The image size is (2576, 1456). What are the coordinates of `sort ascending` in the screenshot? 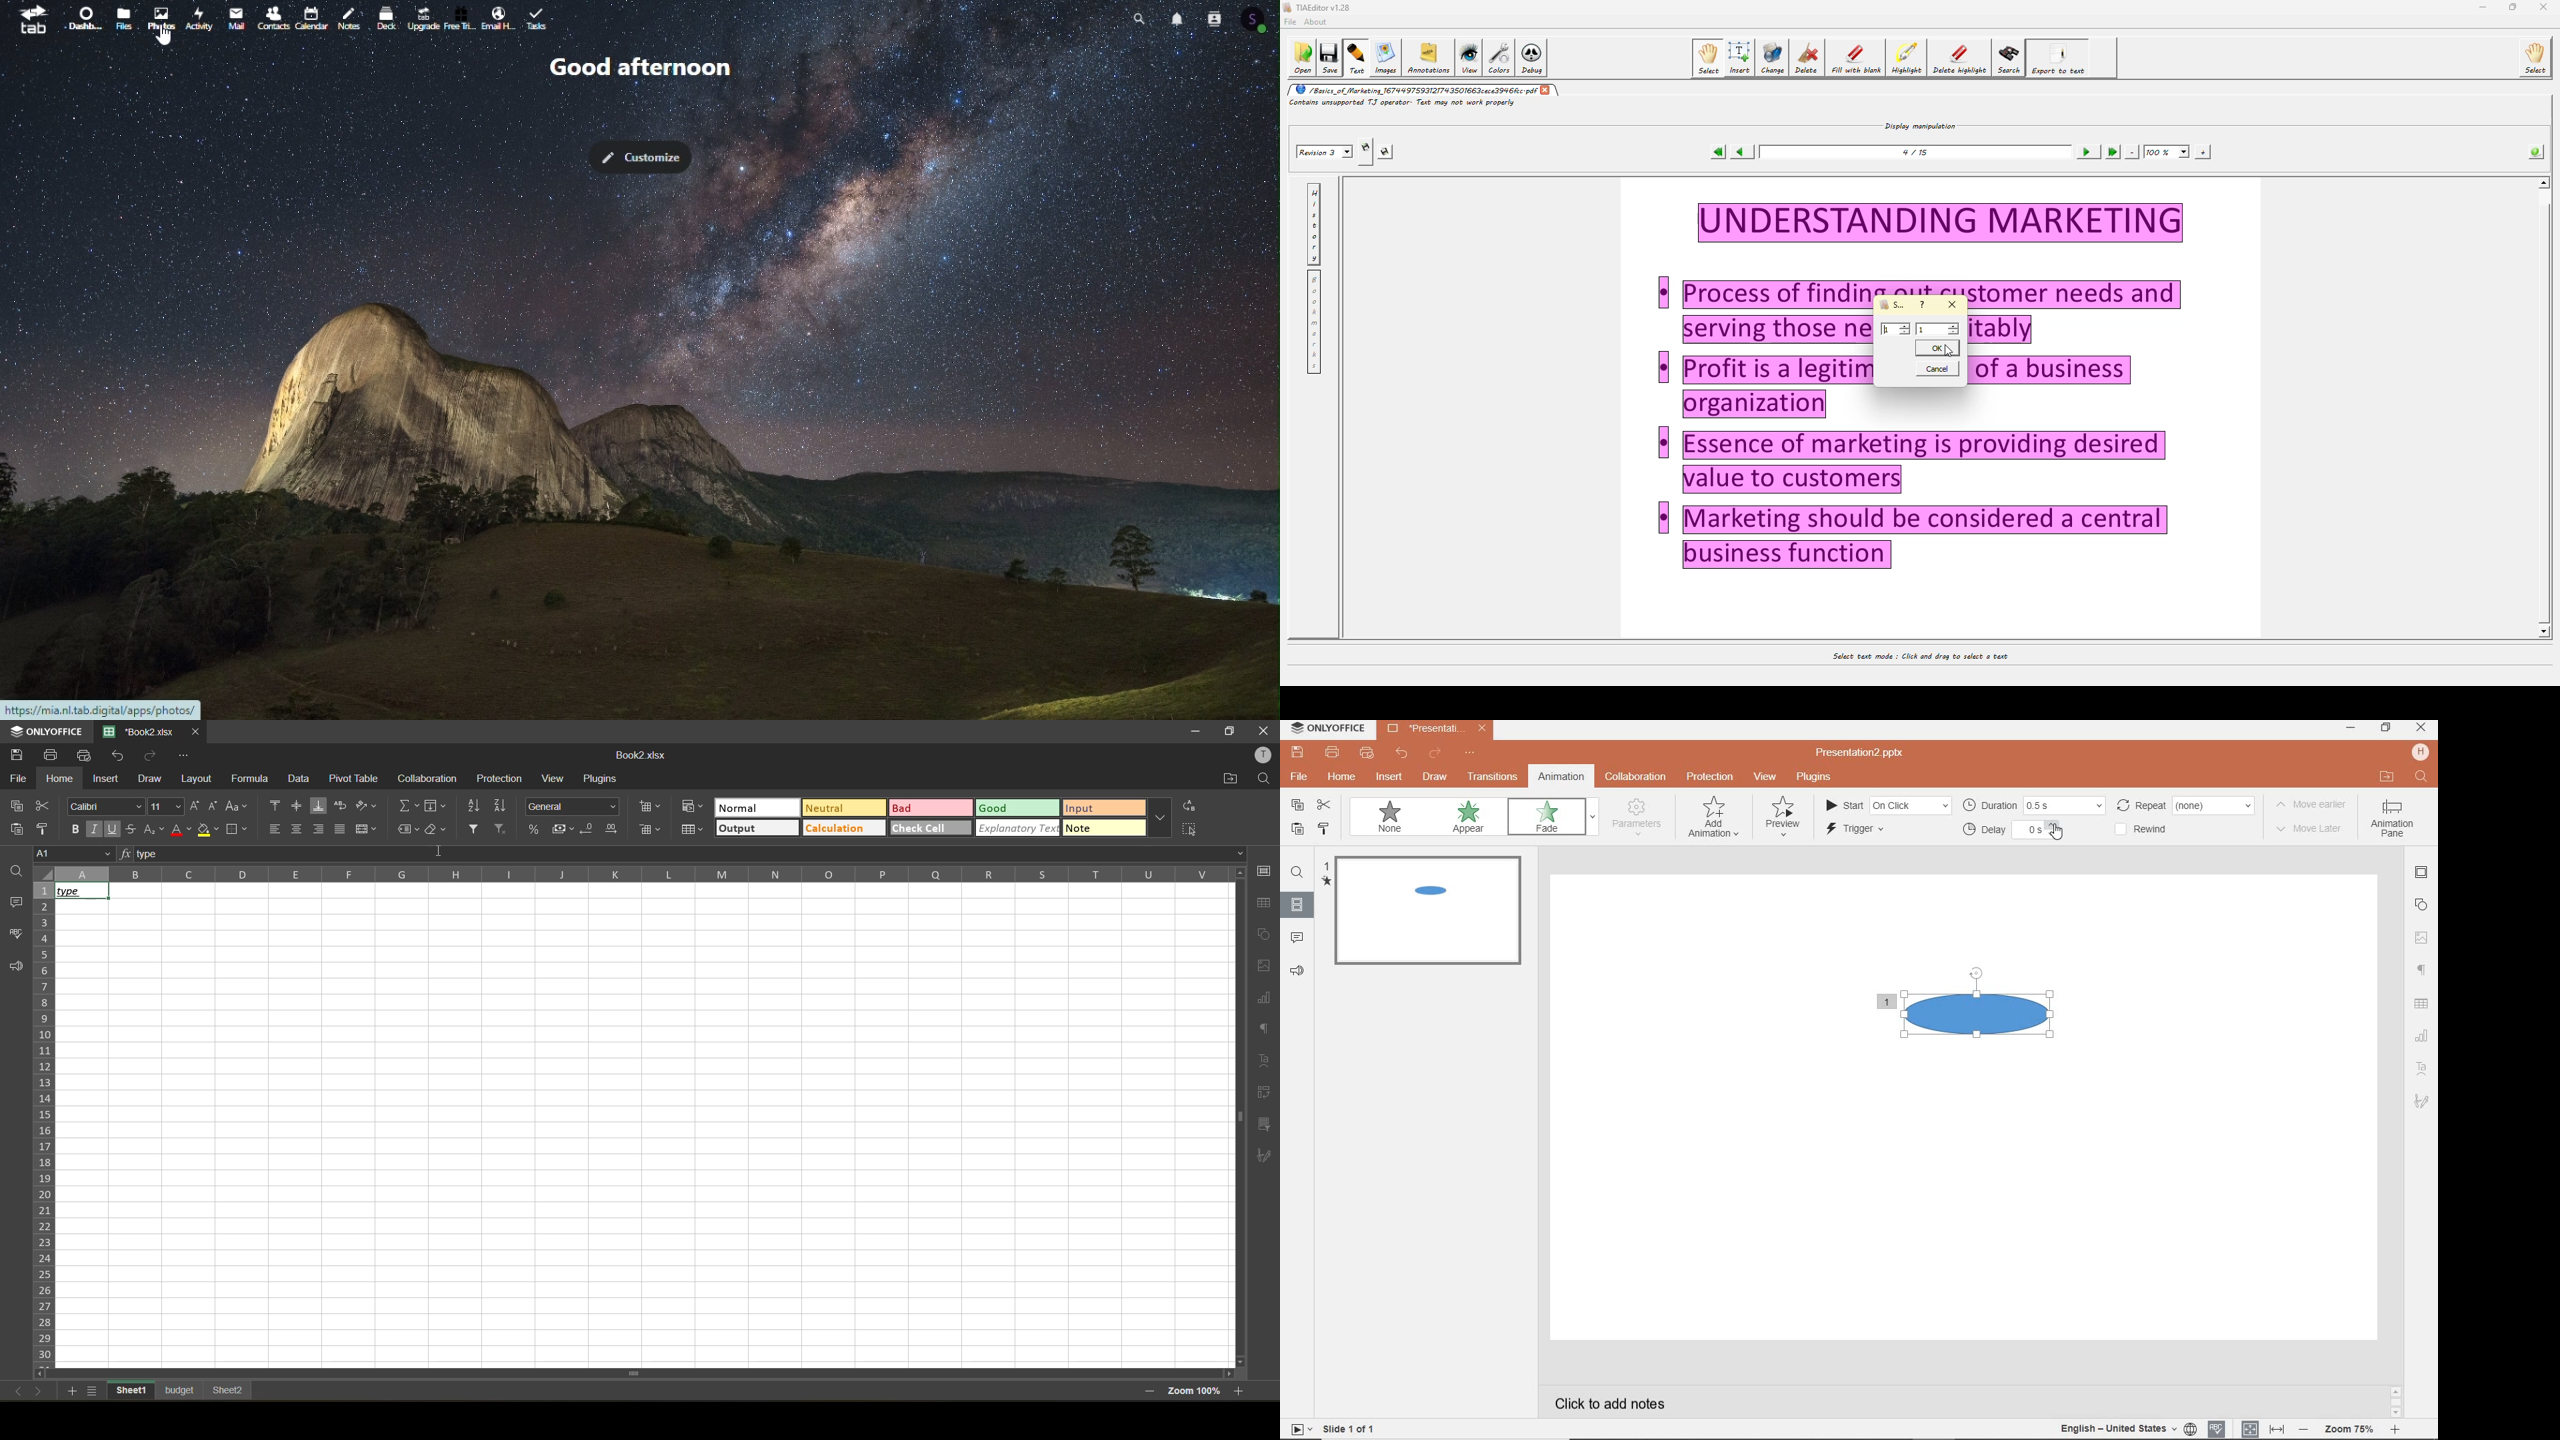 It's located at (473, 806).